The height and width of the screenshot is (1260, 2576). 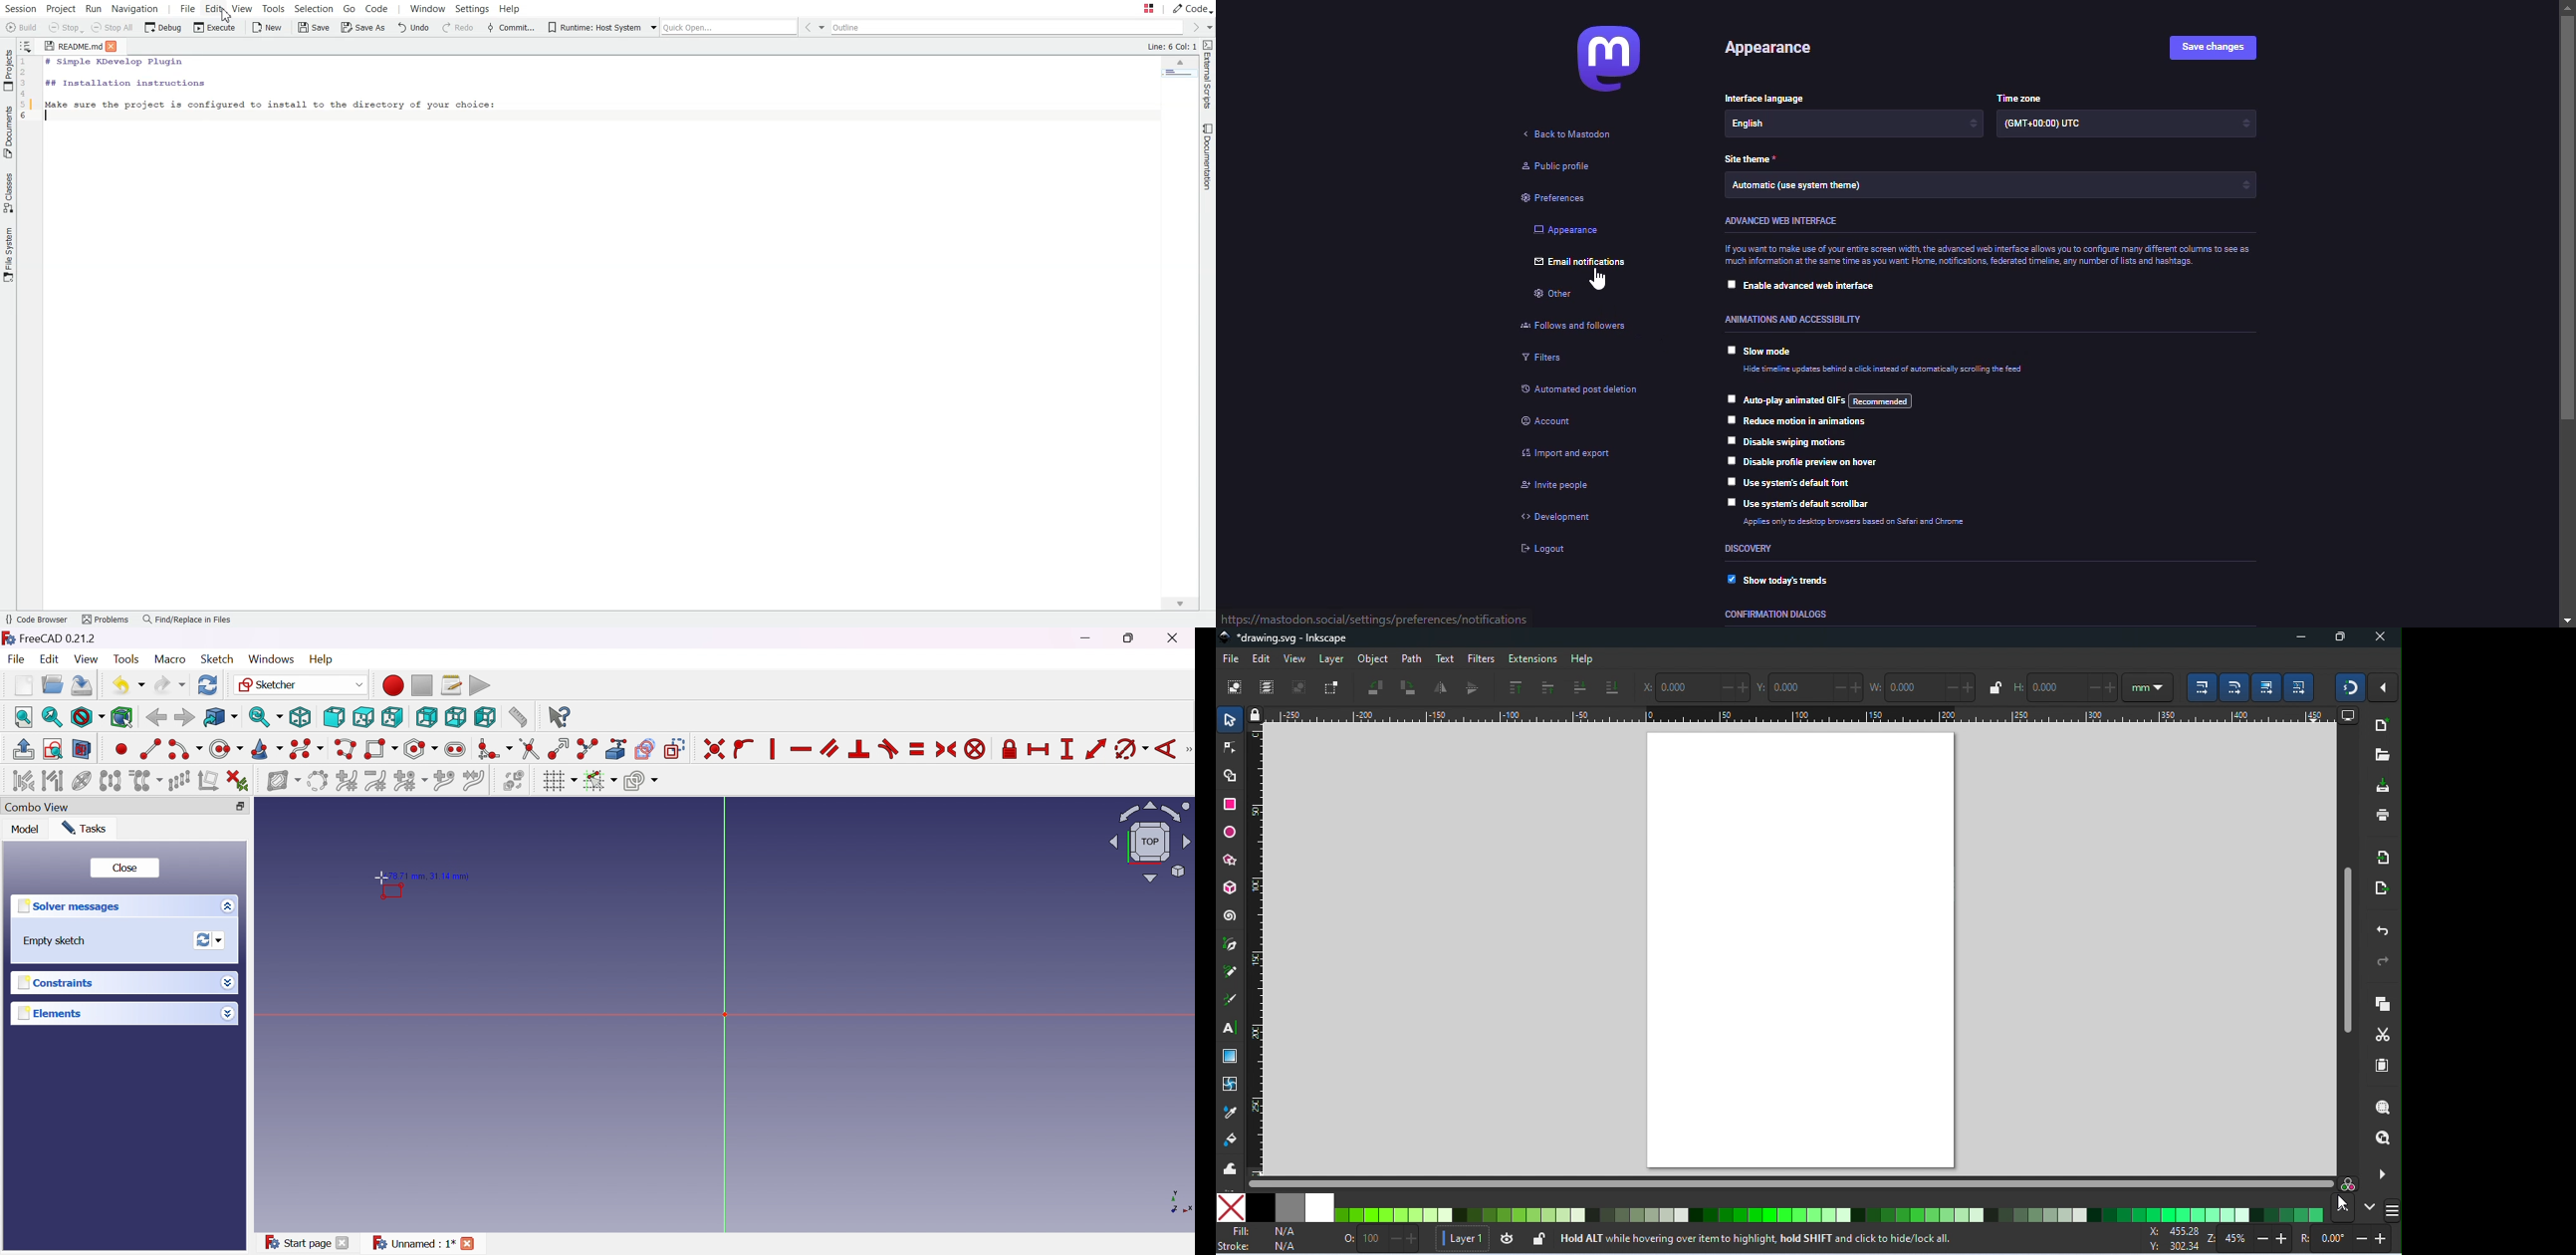 I want to click on new, so click(x=2382, y=727).